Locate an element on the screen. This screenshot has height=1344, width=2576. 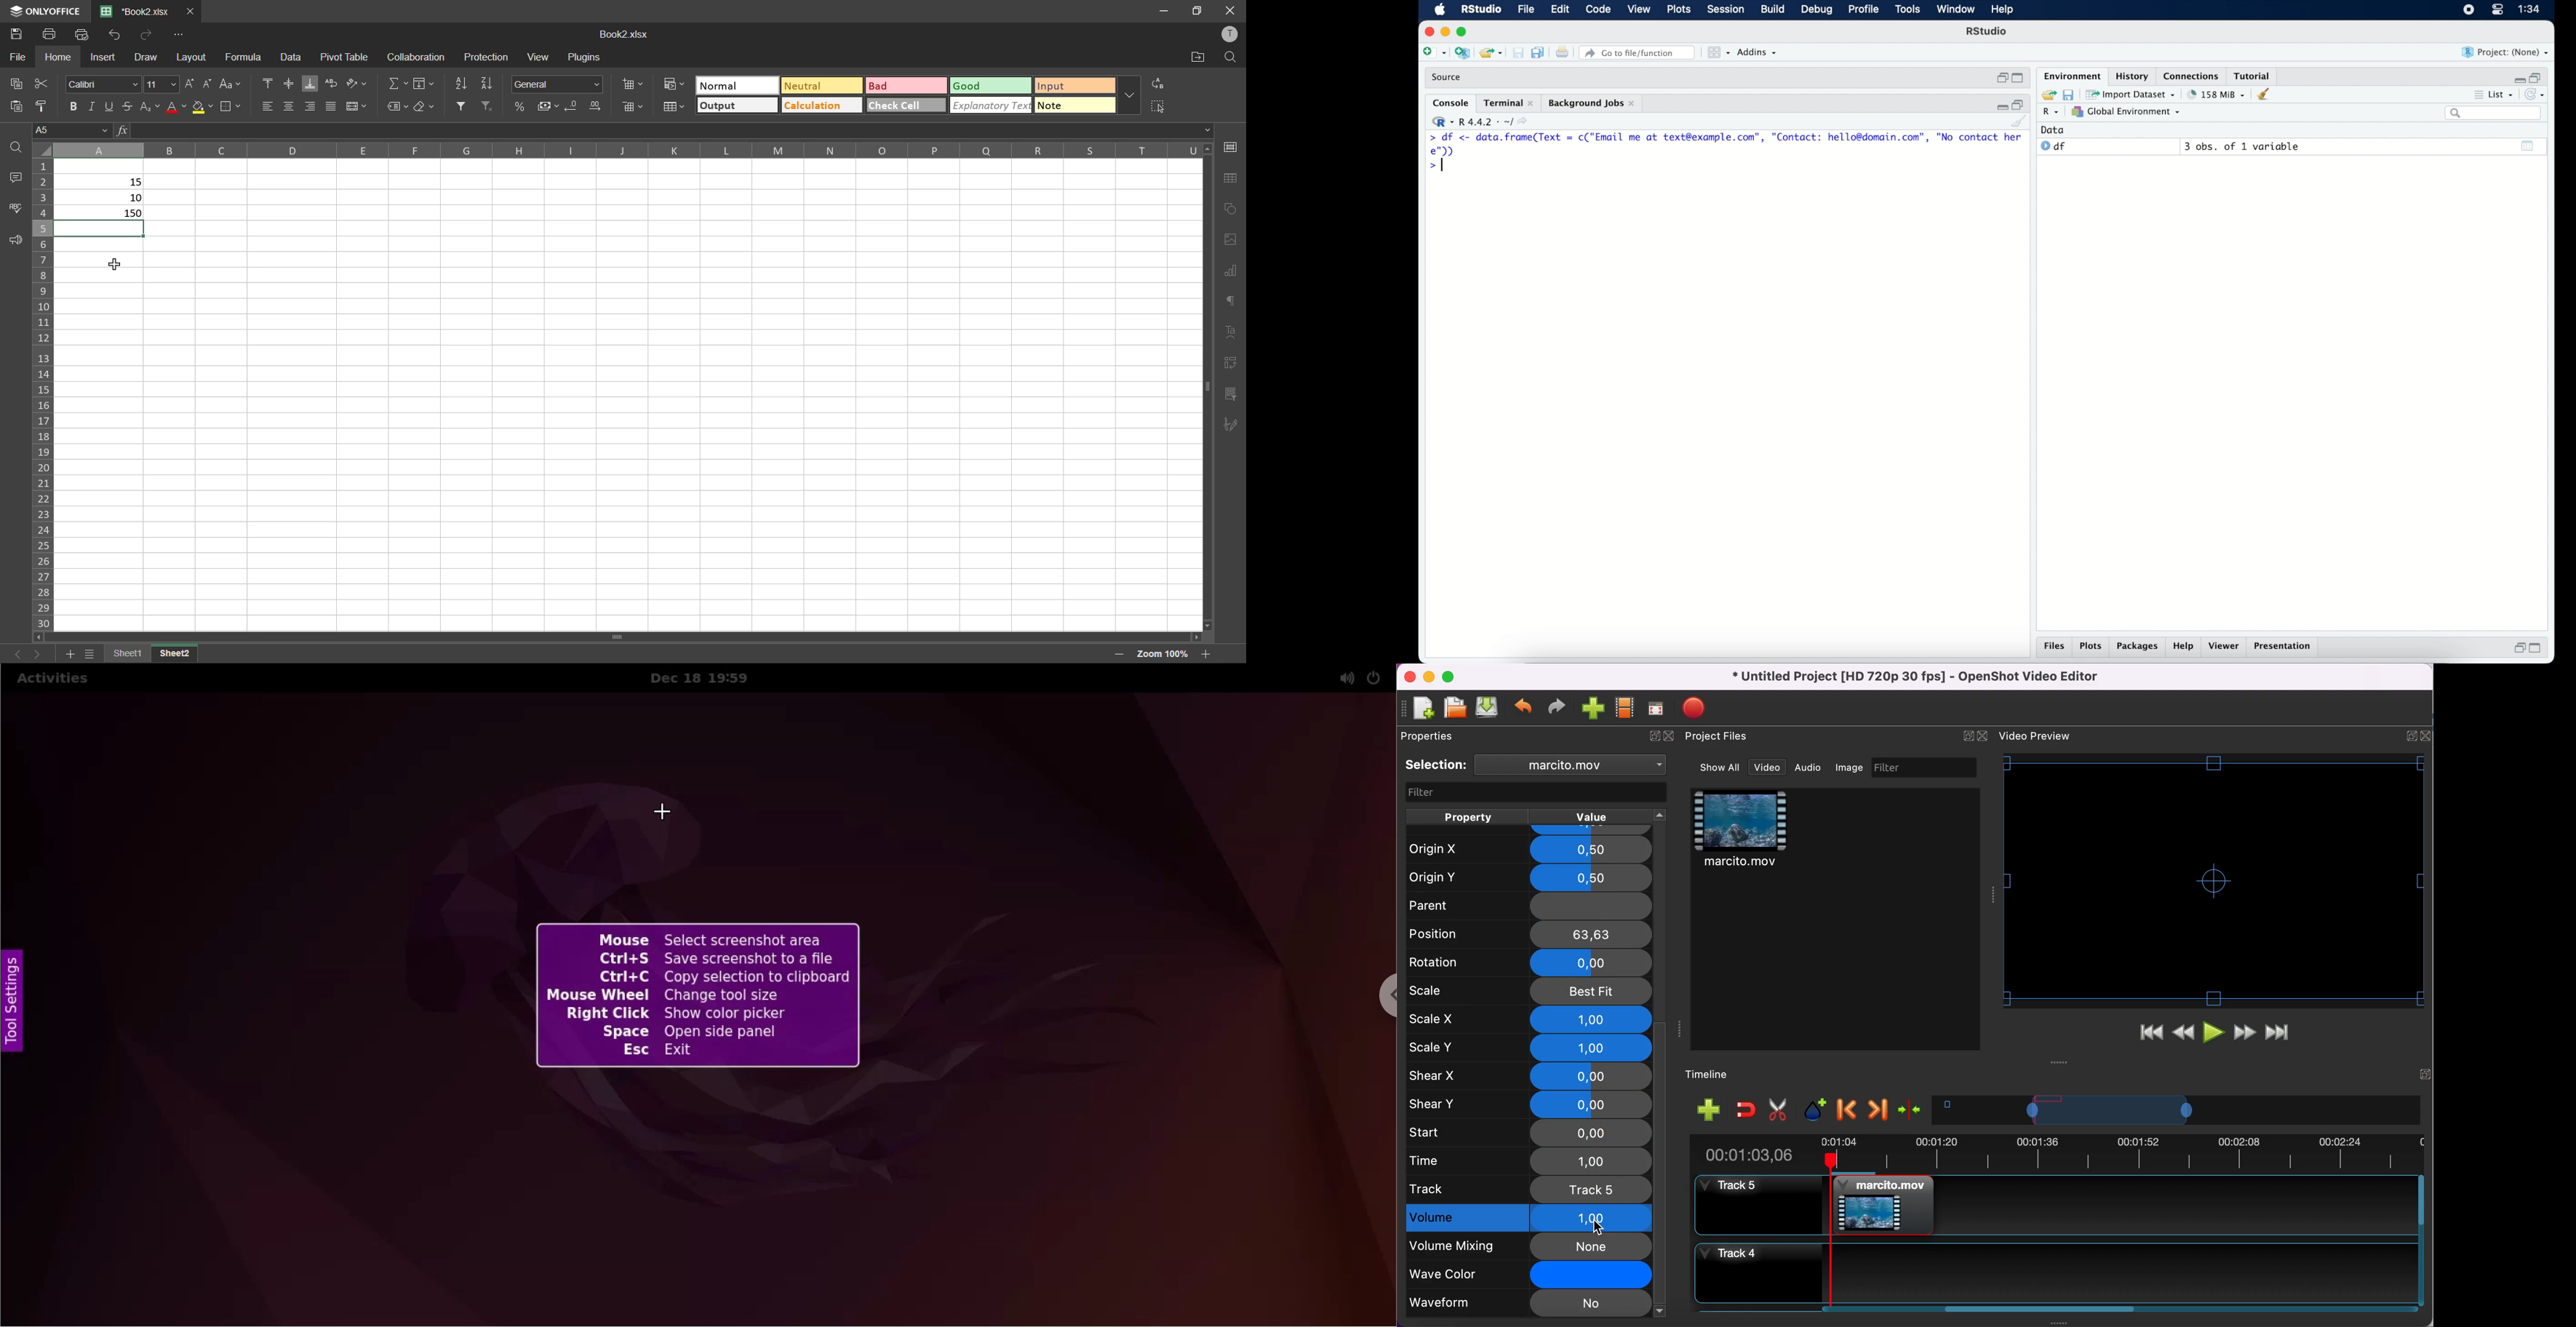
collaboration is located at coordinates (415, 58).